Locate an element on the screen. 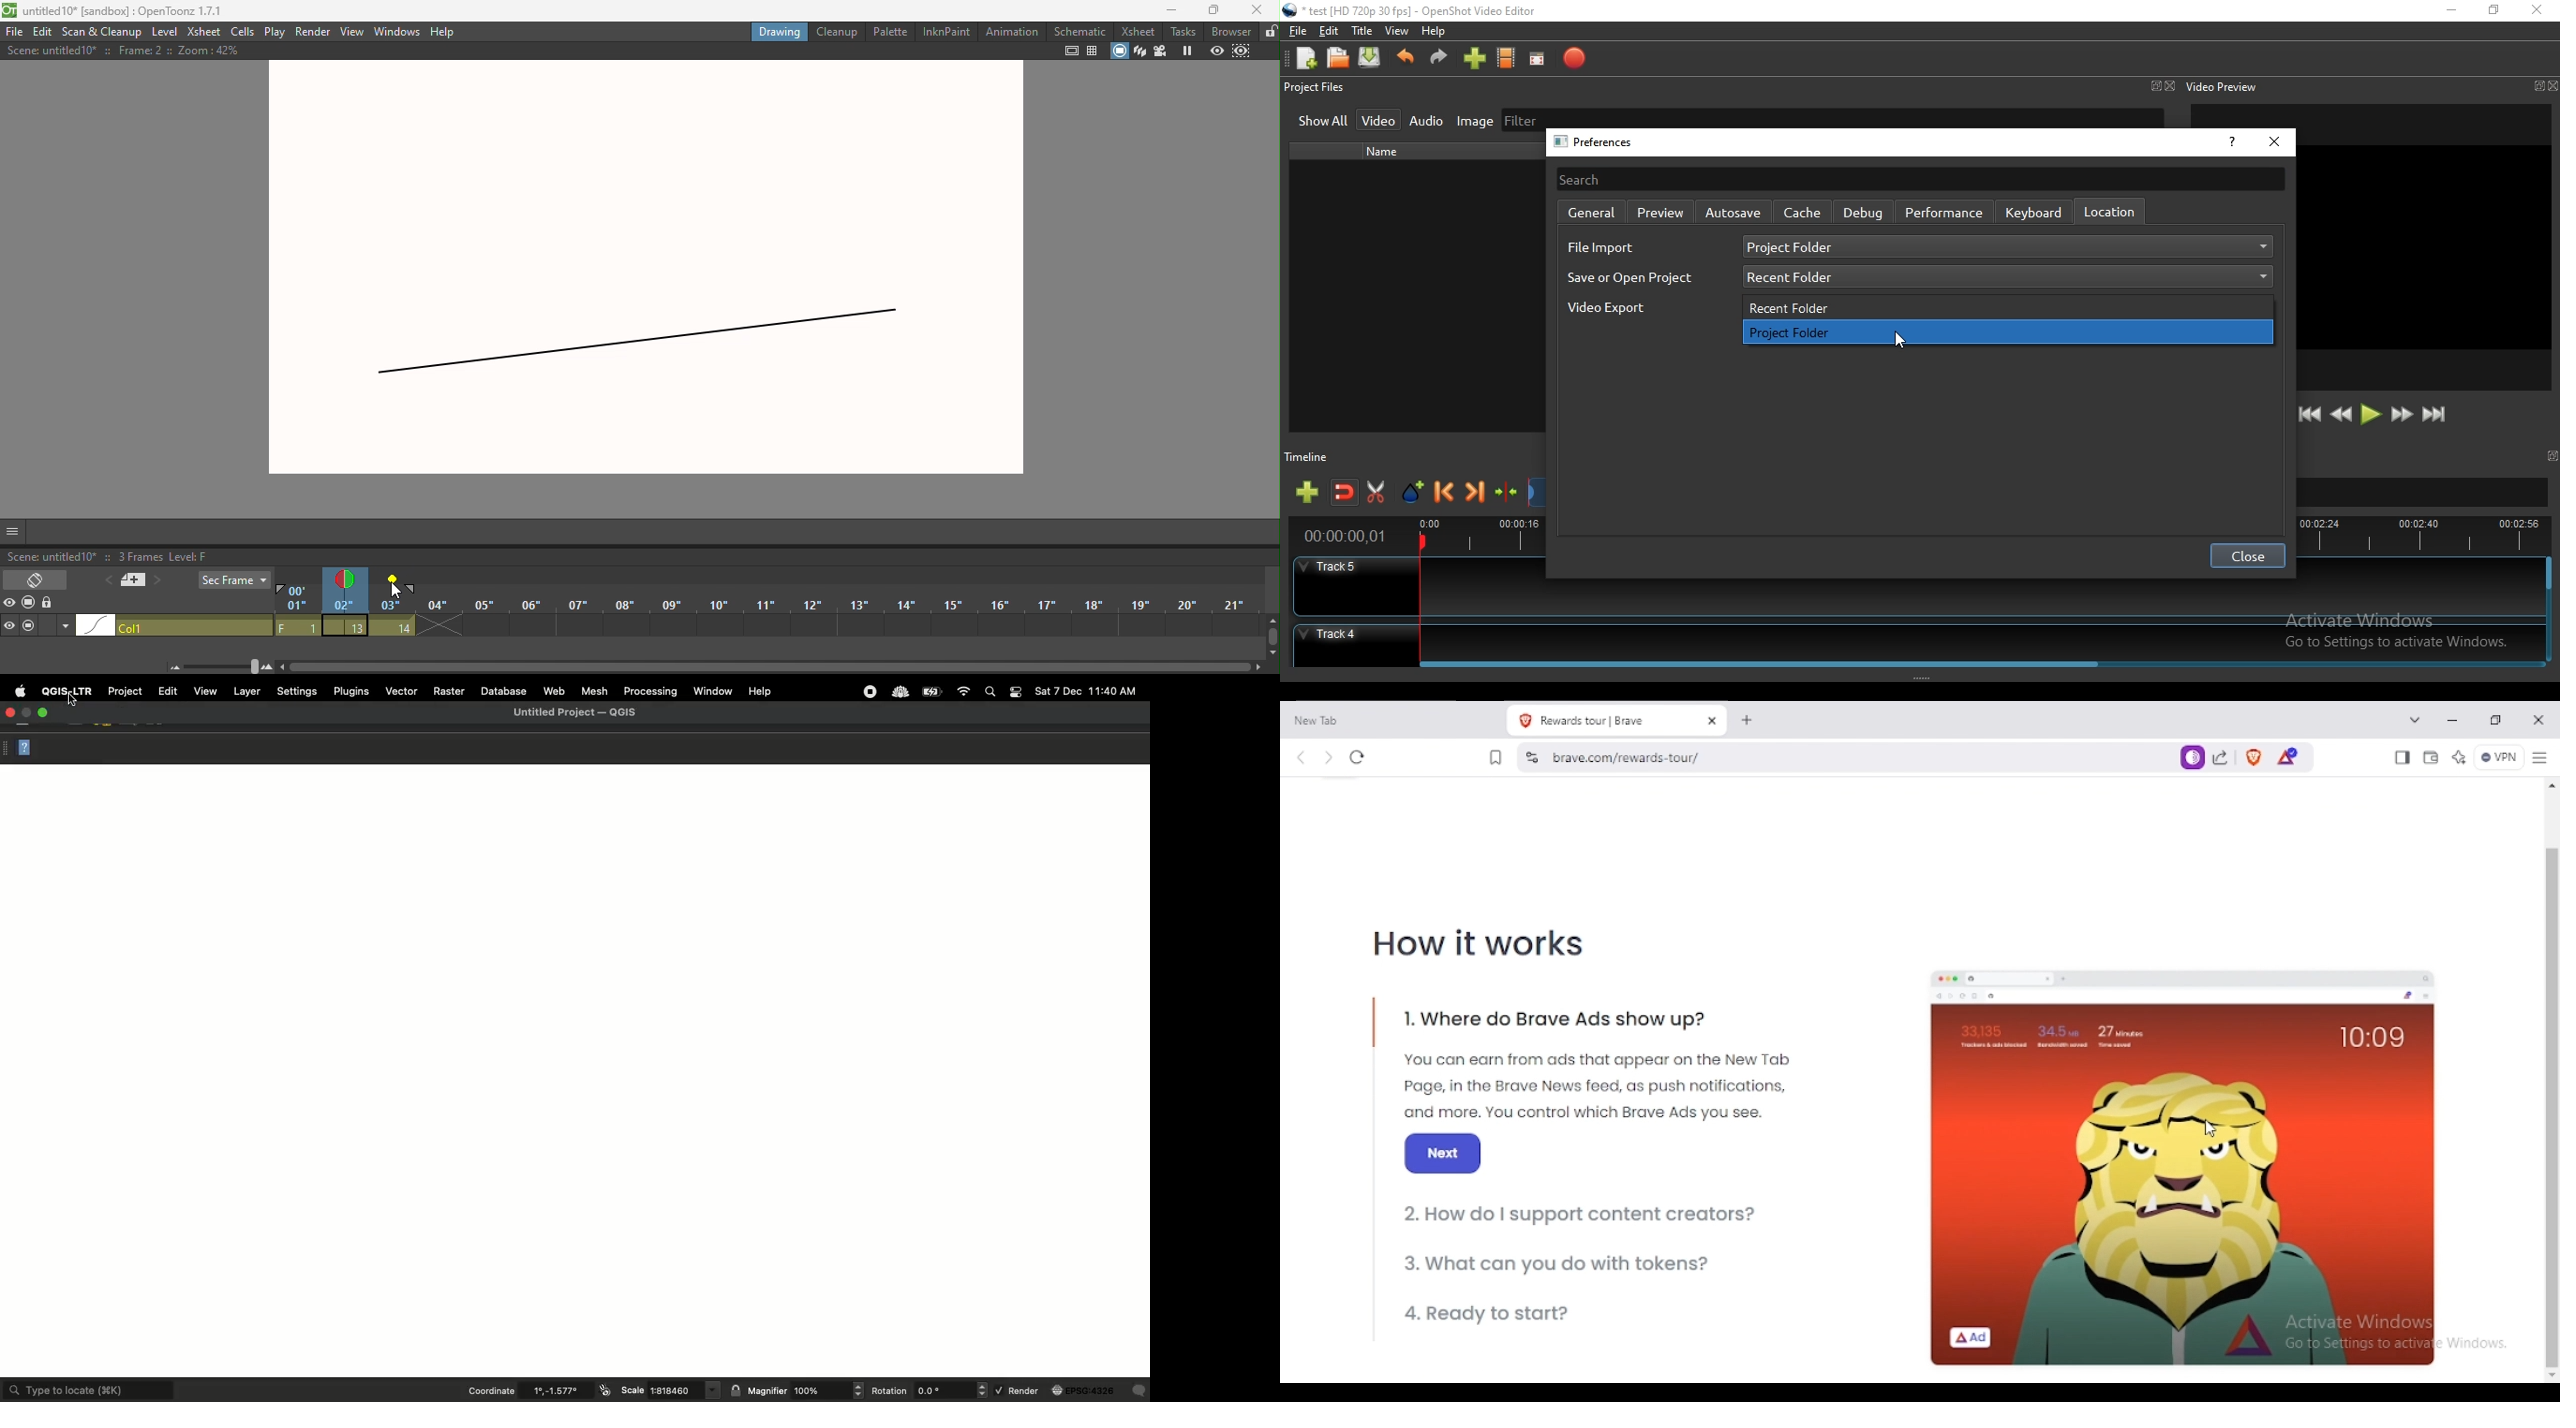  Animation is located at coordinates (1009, 32).